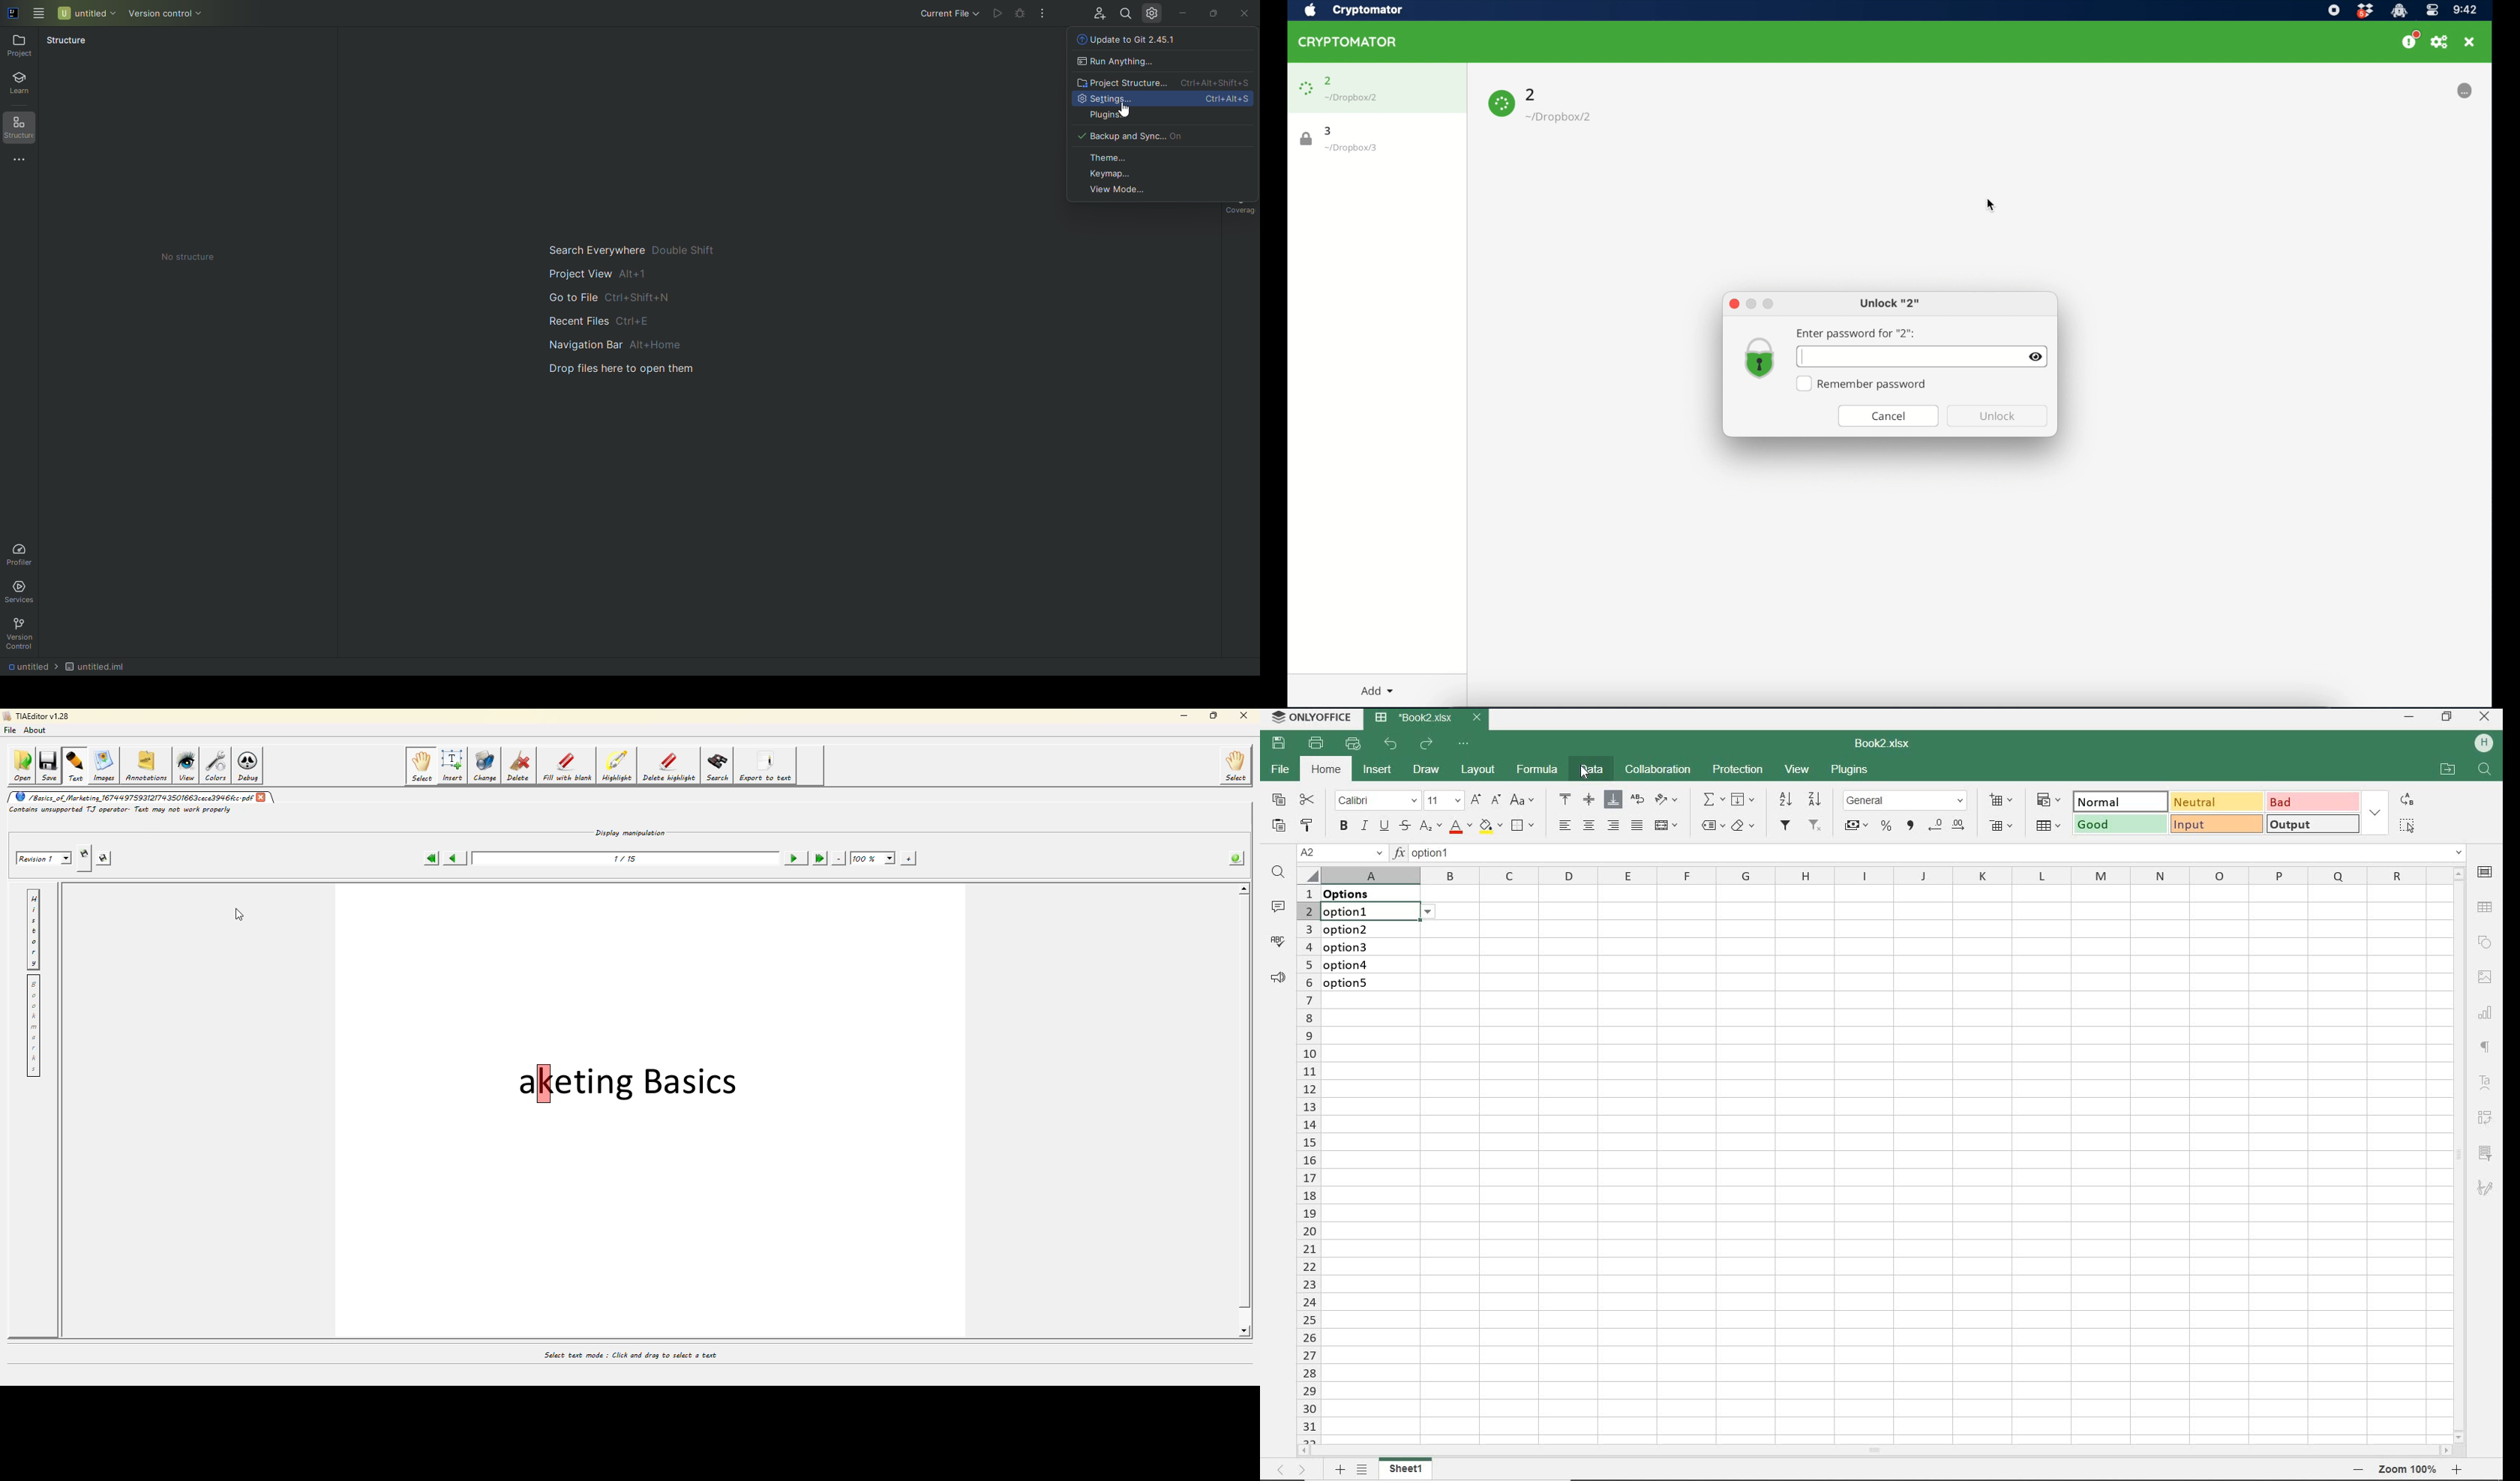  Describe the element at coordinates (1535, 771) in the screenshot. I see `FORMULA` at that location.